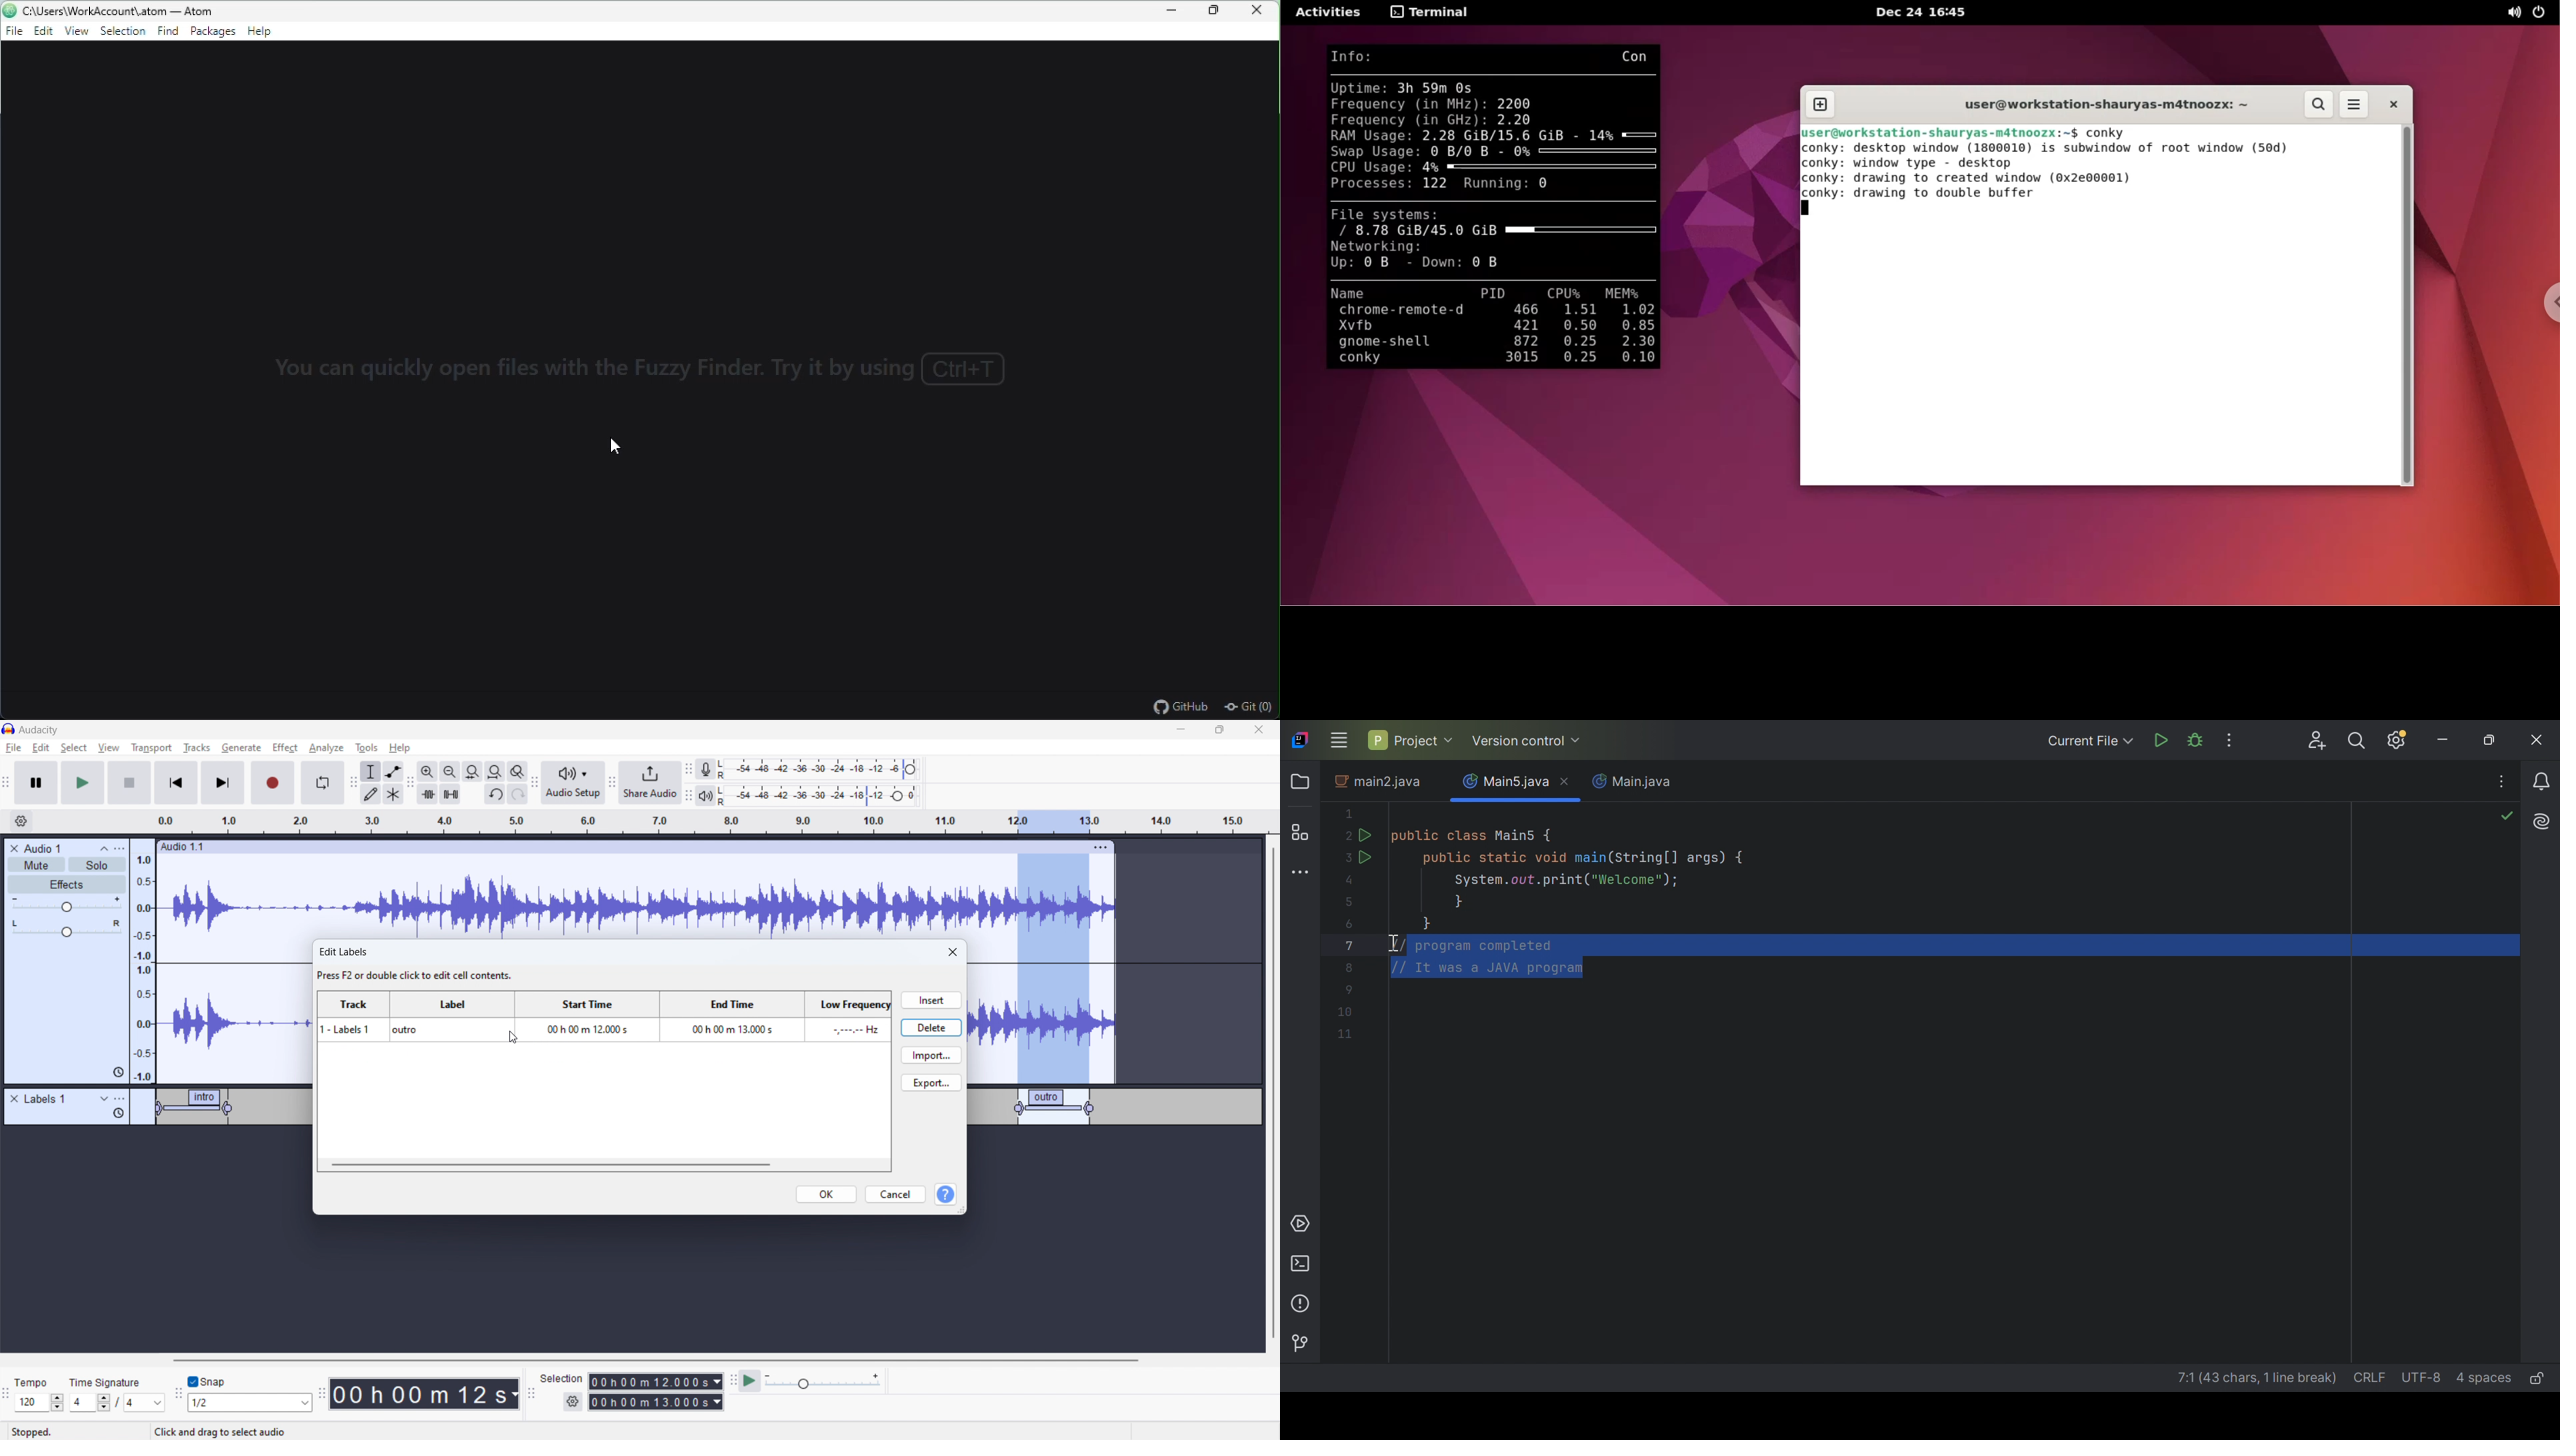 This screenshot has width=2576, height=1456. What do you see at coordinates (262, 1431) in the screenshot?
I see `Click and drag to move right selection boundary.` at bounding box center [262, 1431].